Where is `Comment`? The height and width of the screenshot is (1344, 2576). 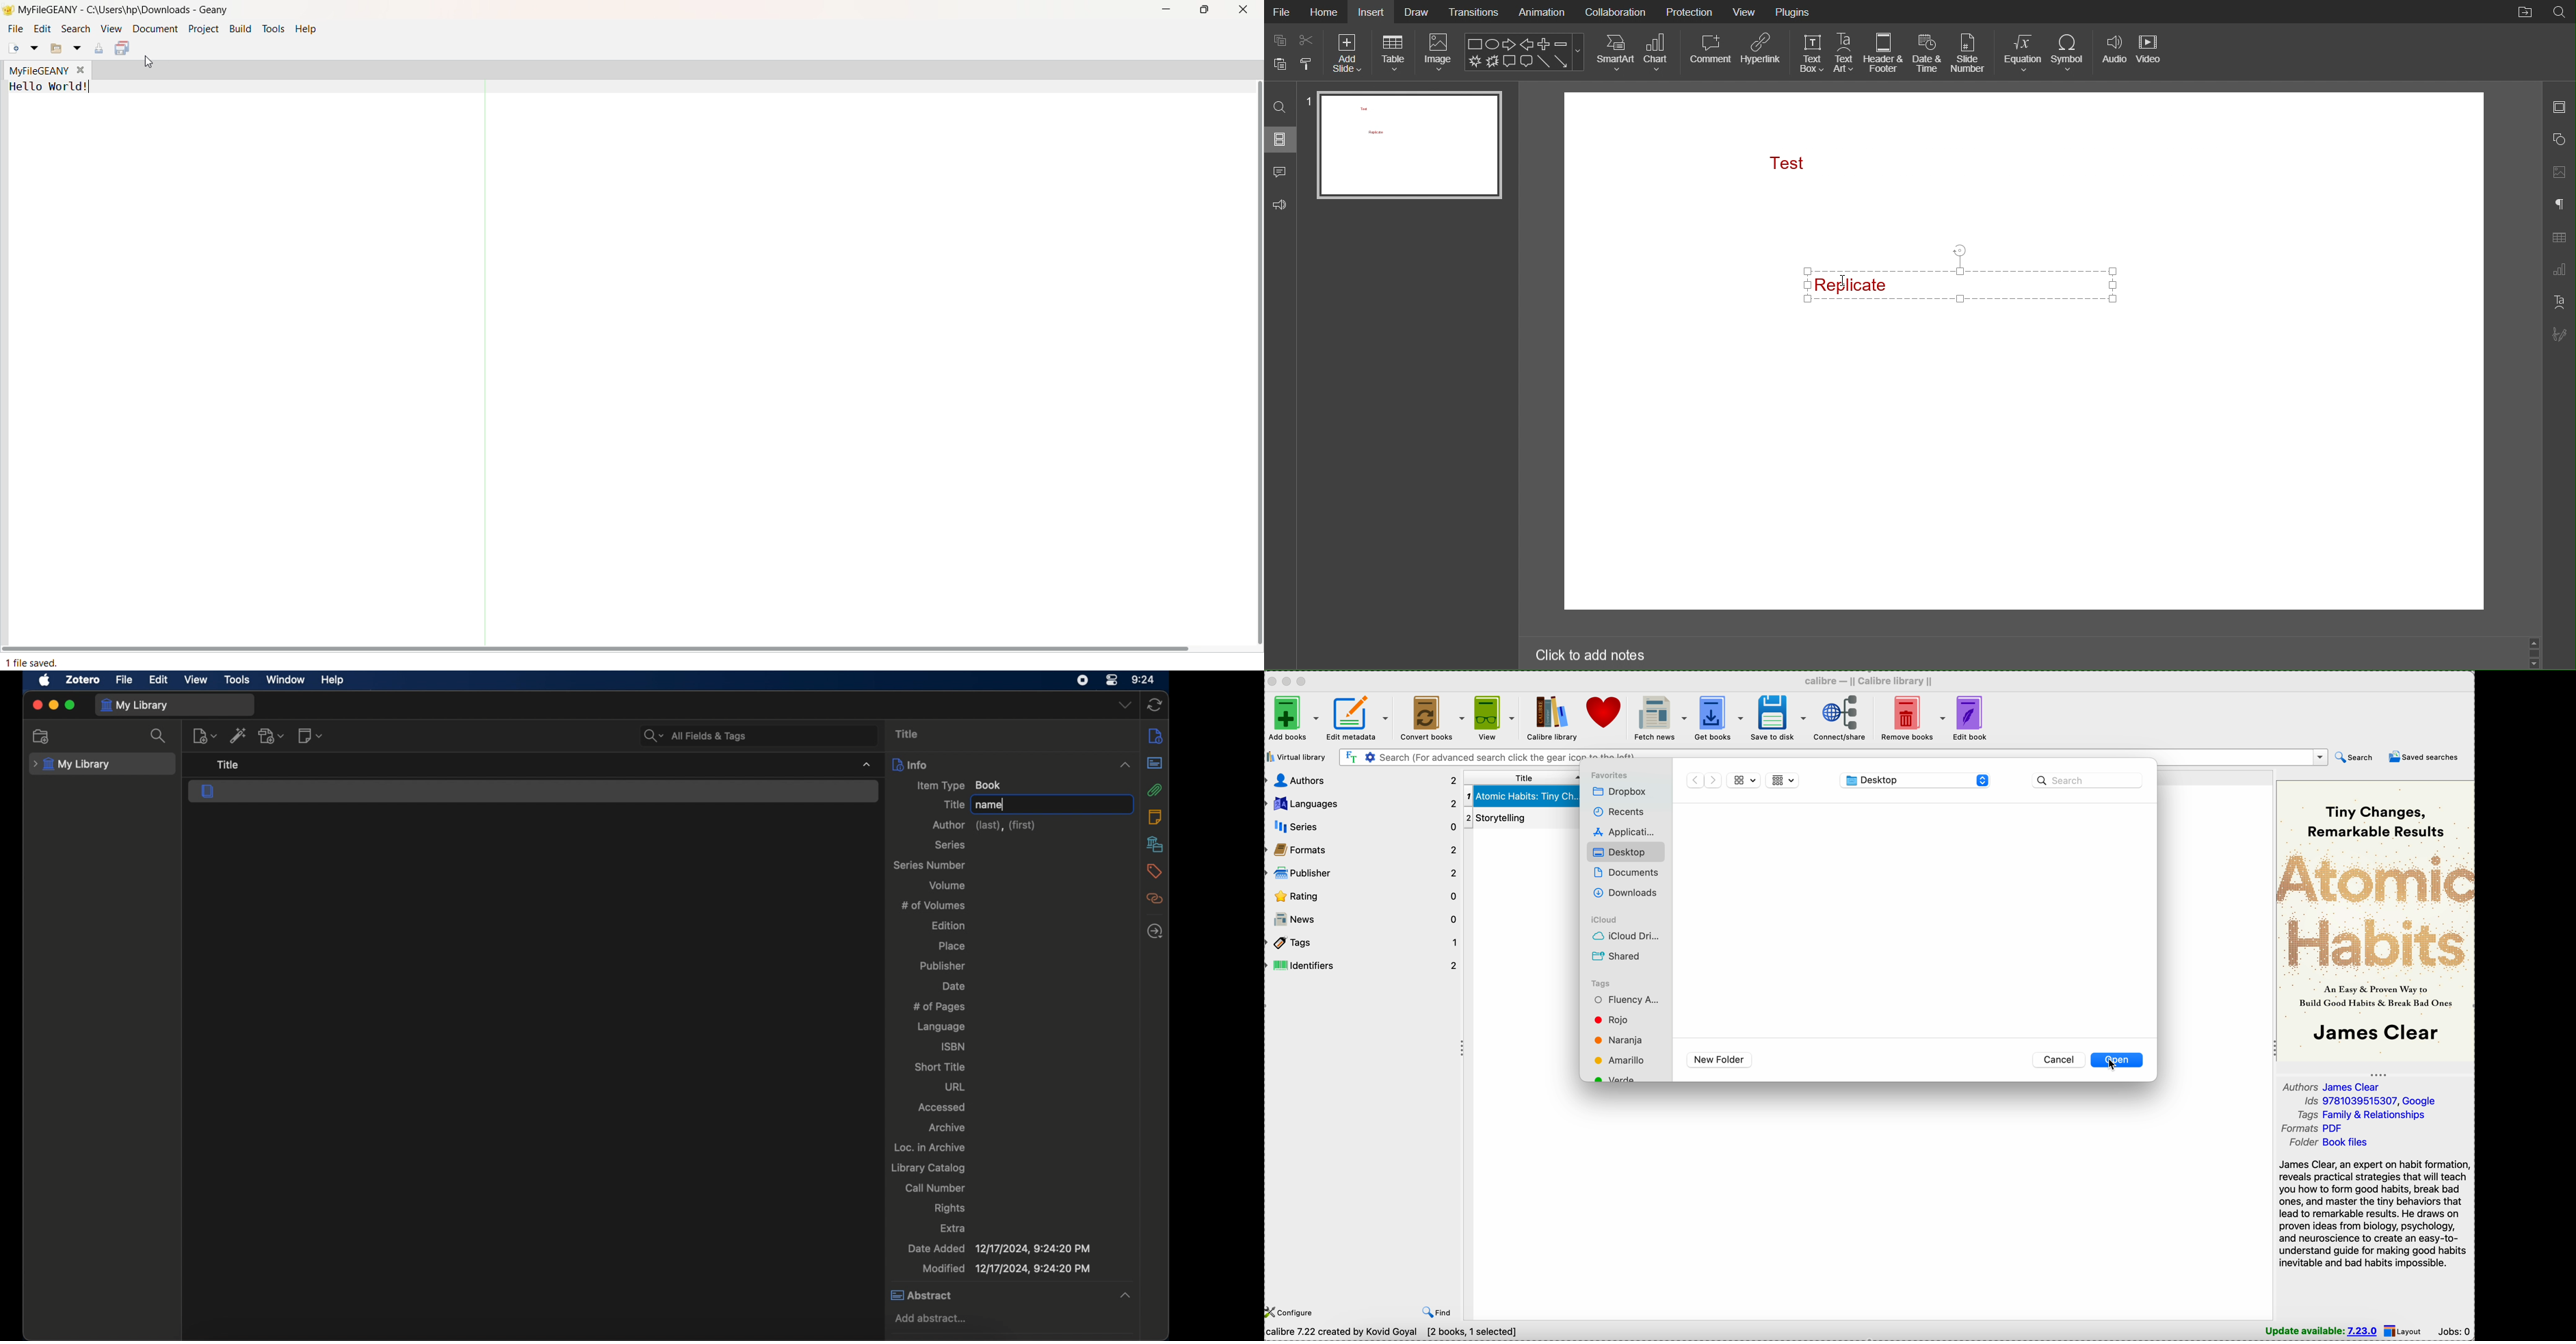 Comment is located at coordinates (1280, 172).